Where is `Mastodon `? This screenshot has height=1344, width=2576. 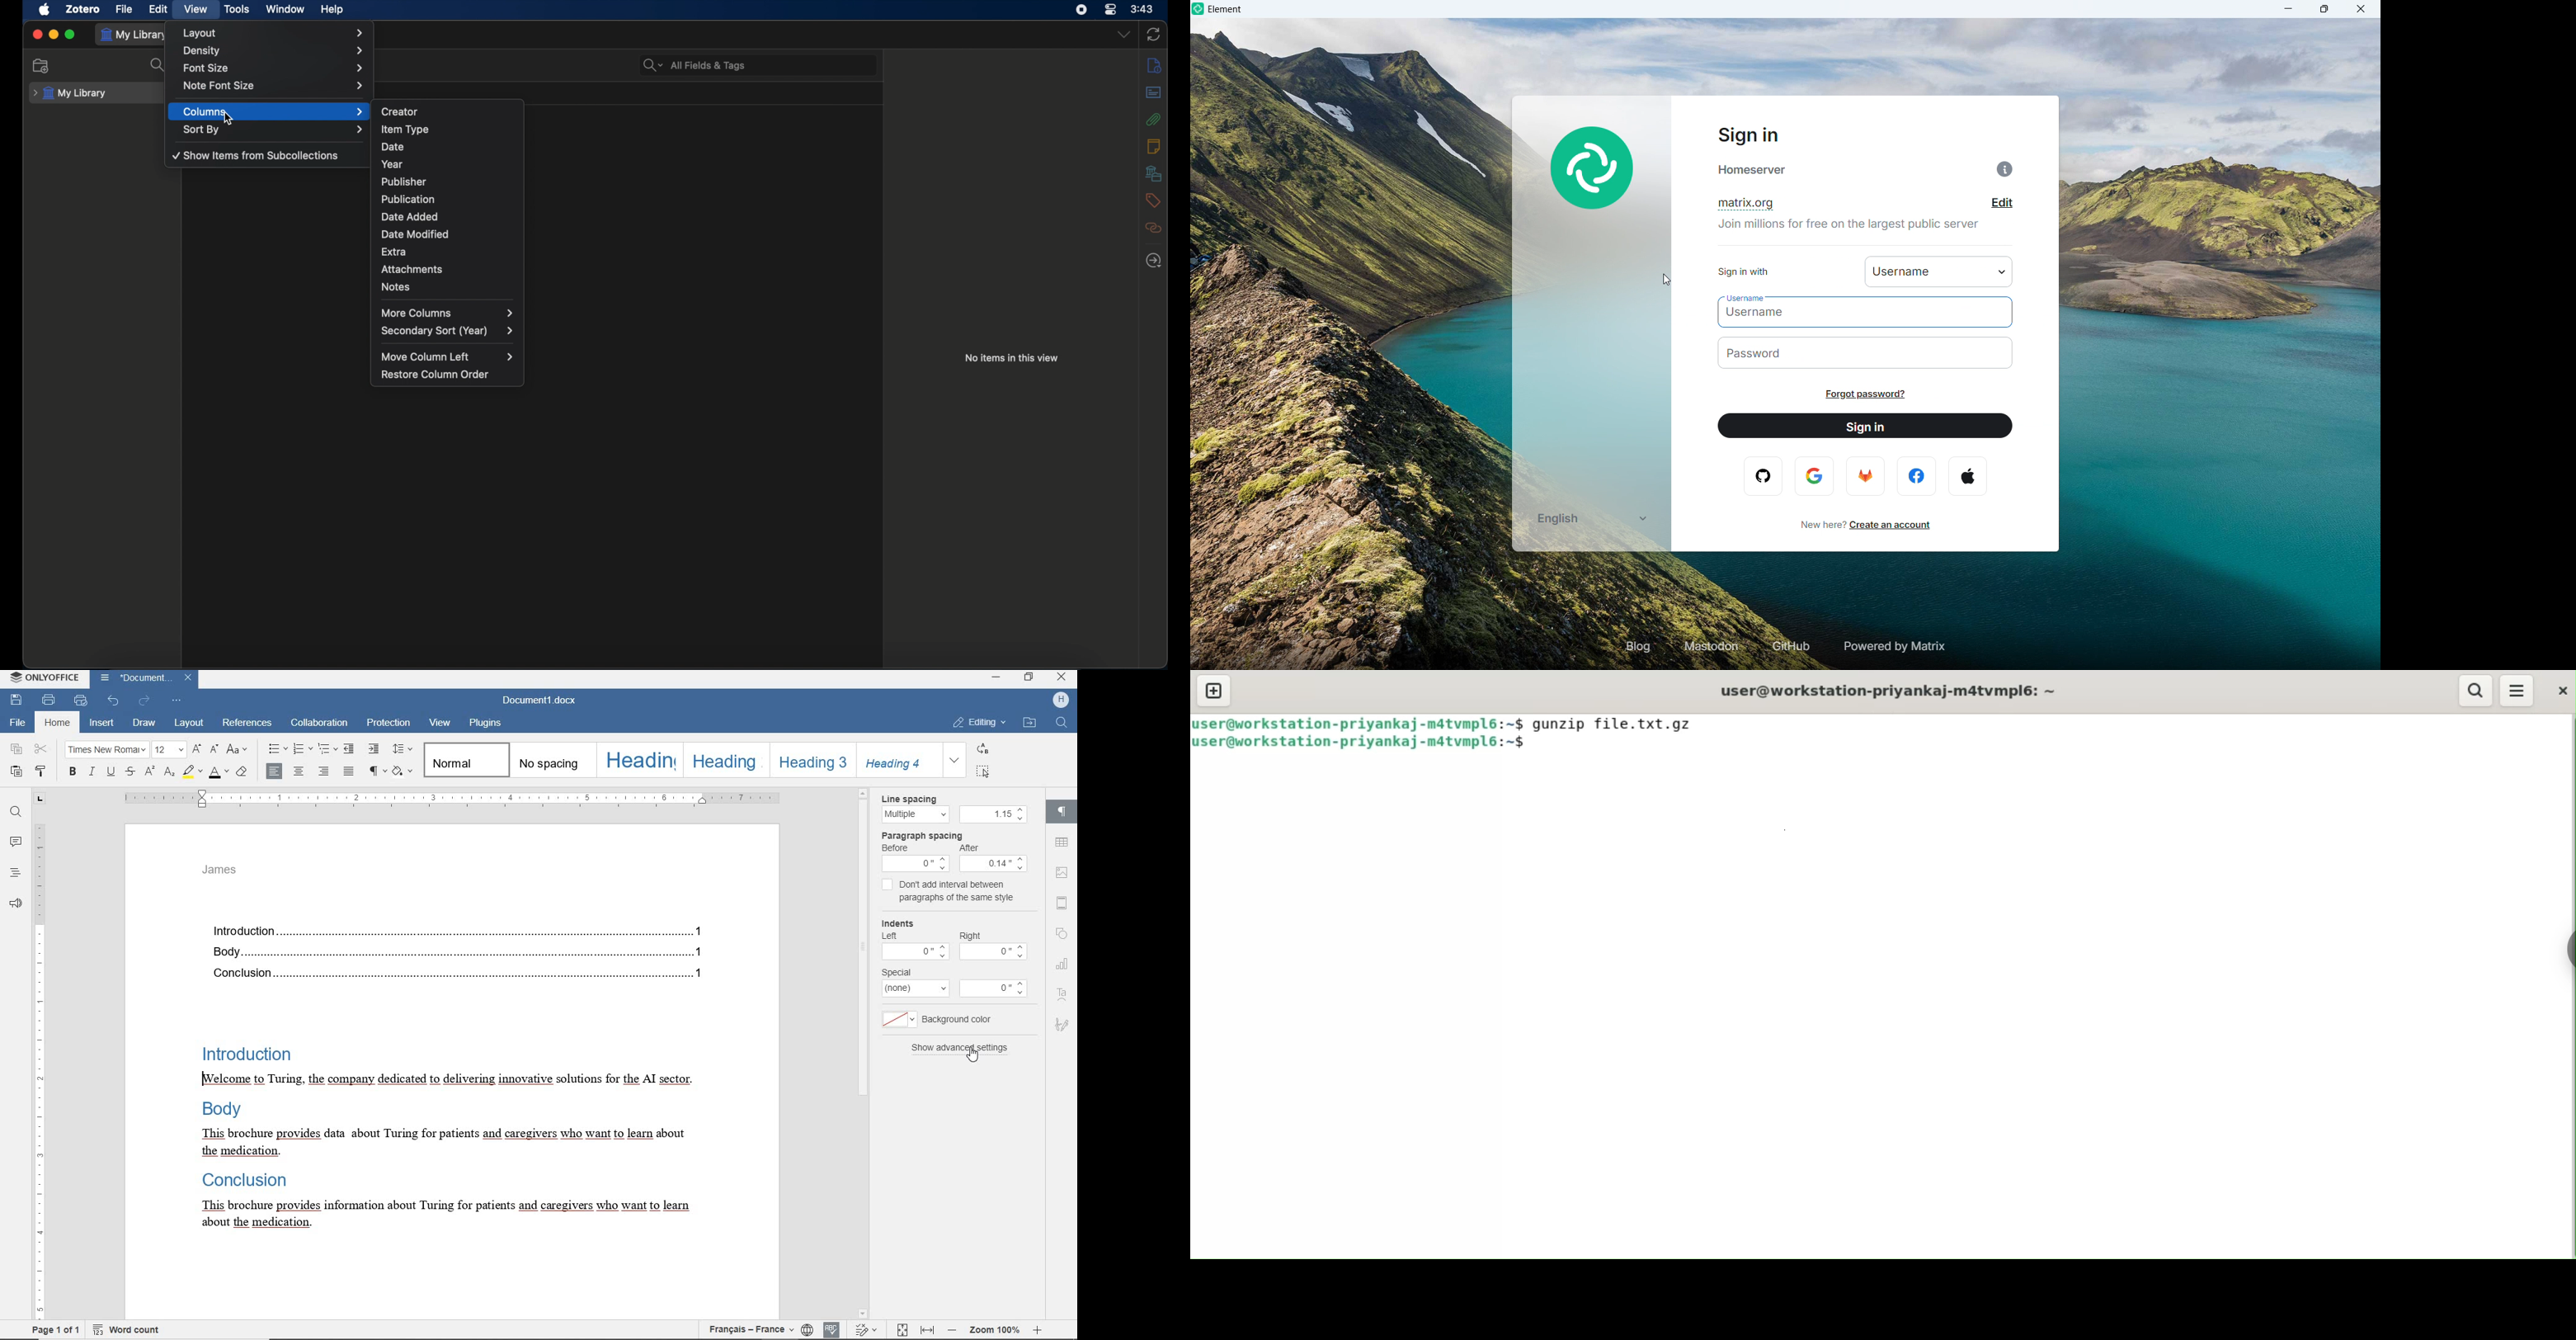 Mastodon  is located at coordinates (1712, 646).